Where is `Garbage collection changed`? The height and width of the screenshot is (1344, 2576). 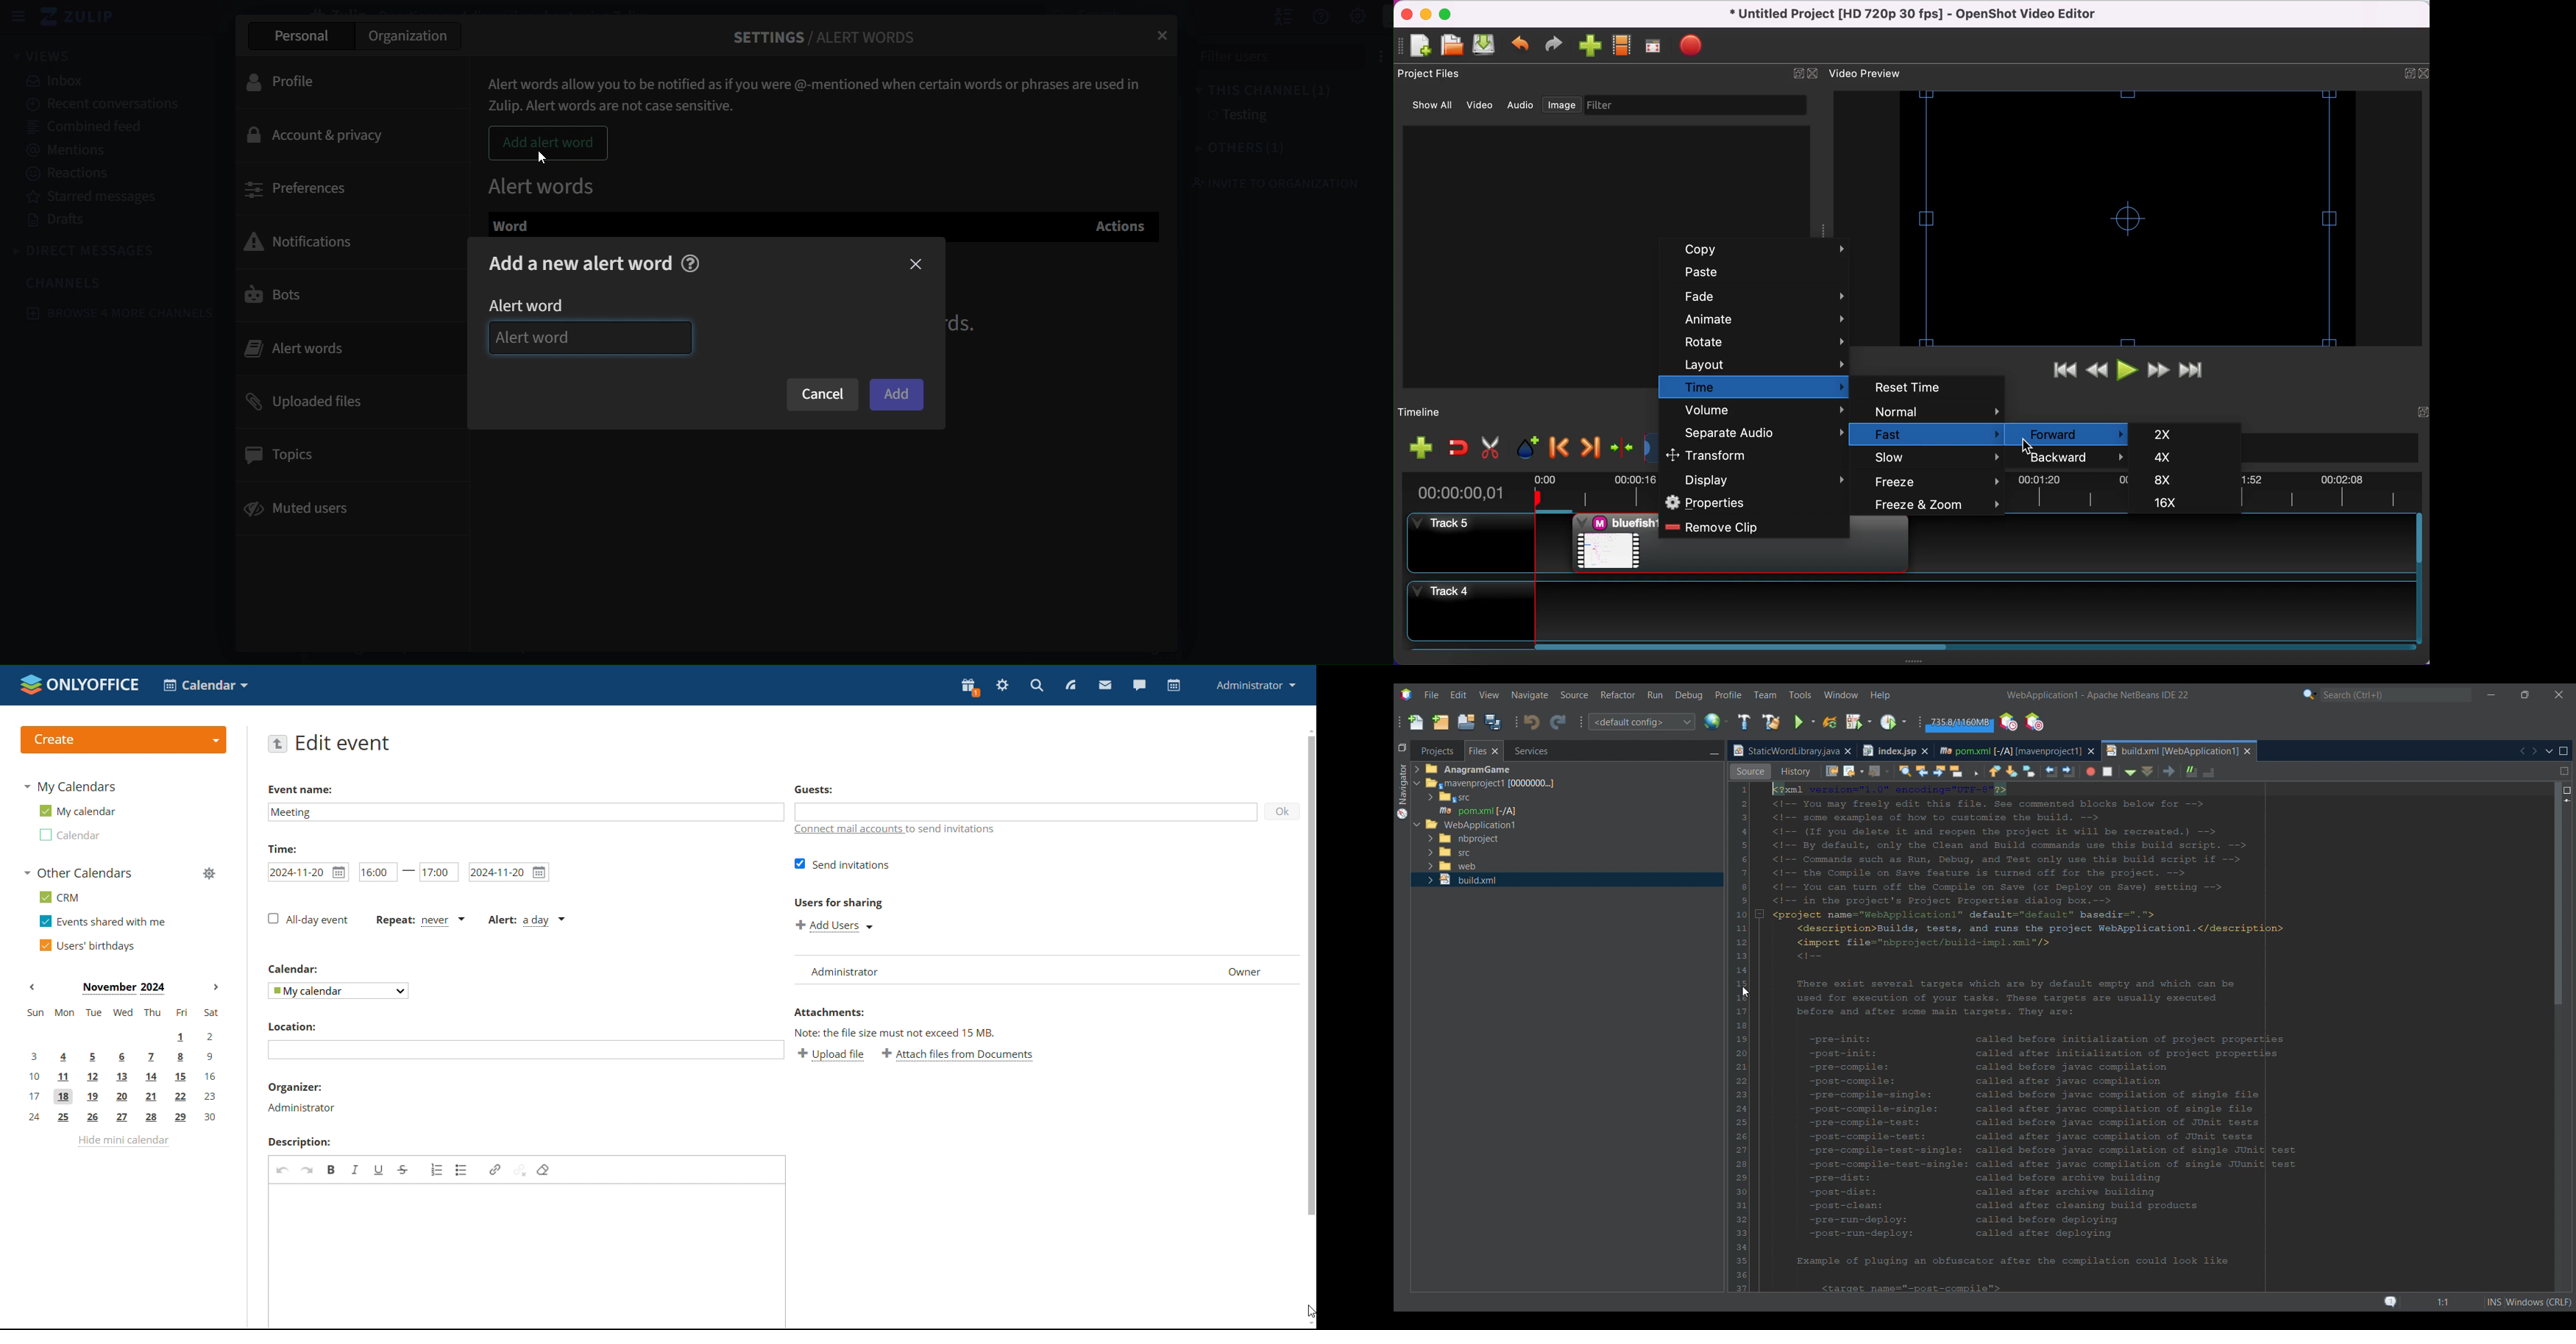
Garbage collection changed is located at coordinates (1960, 723).